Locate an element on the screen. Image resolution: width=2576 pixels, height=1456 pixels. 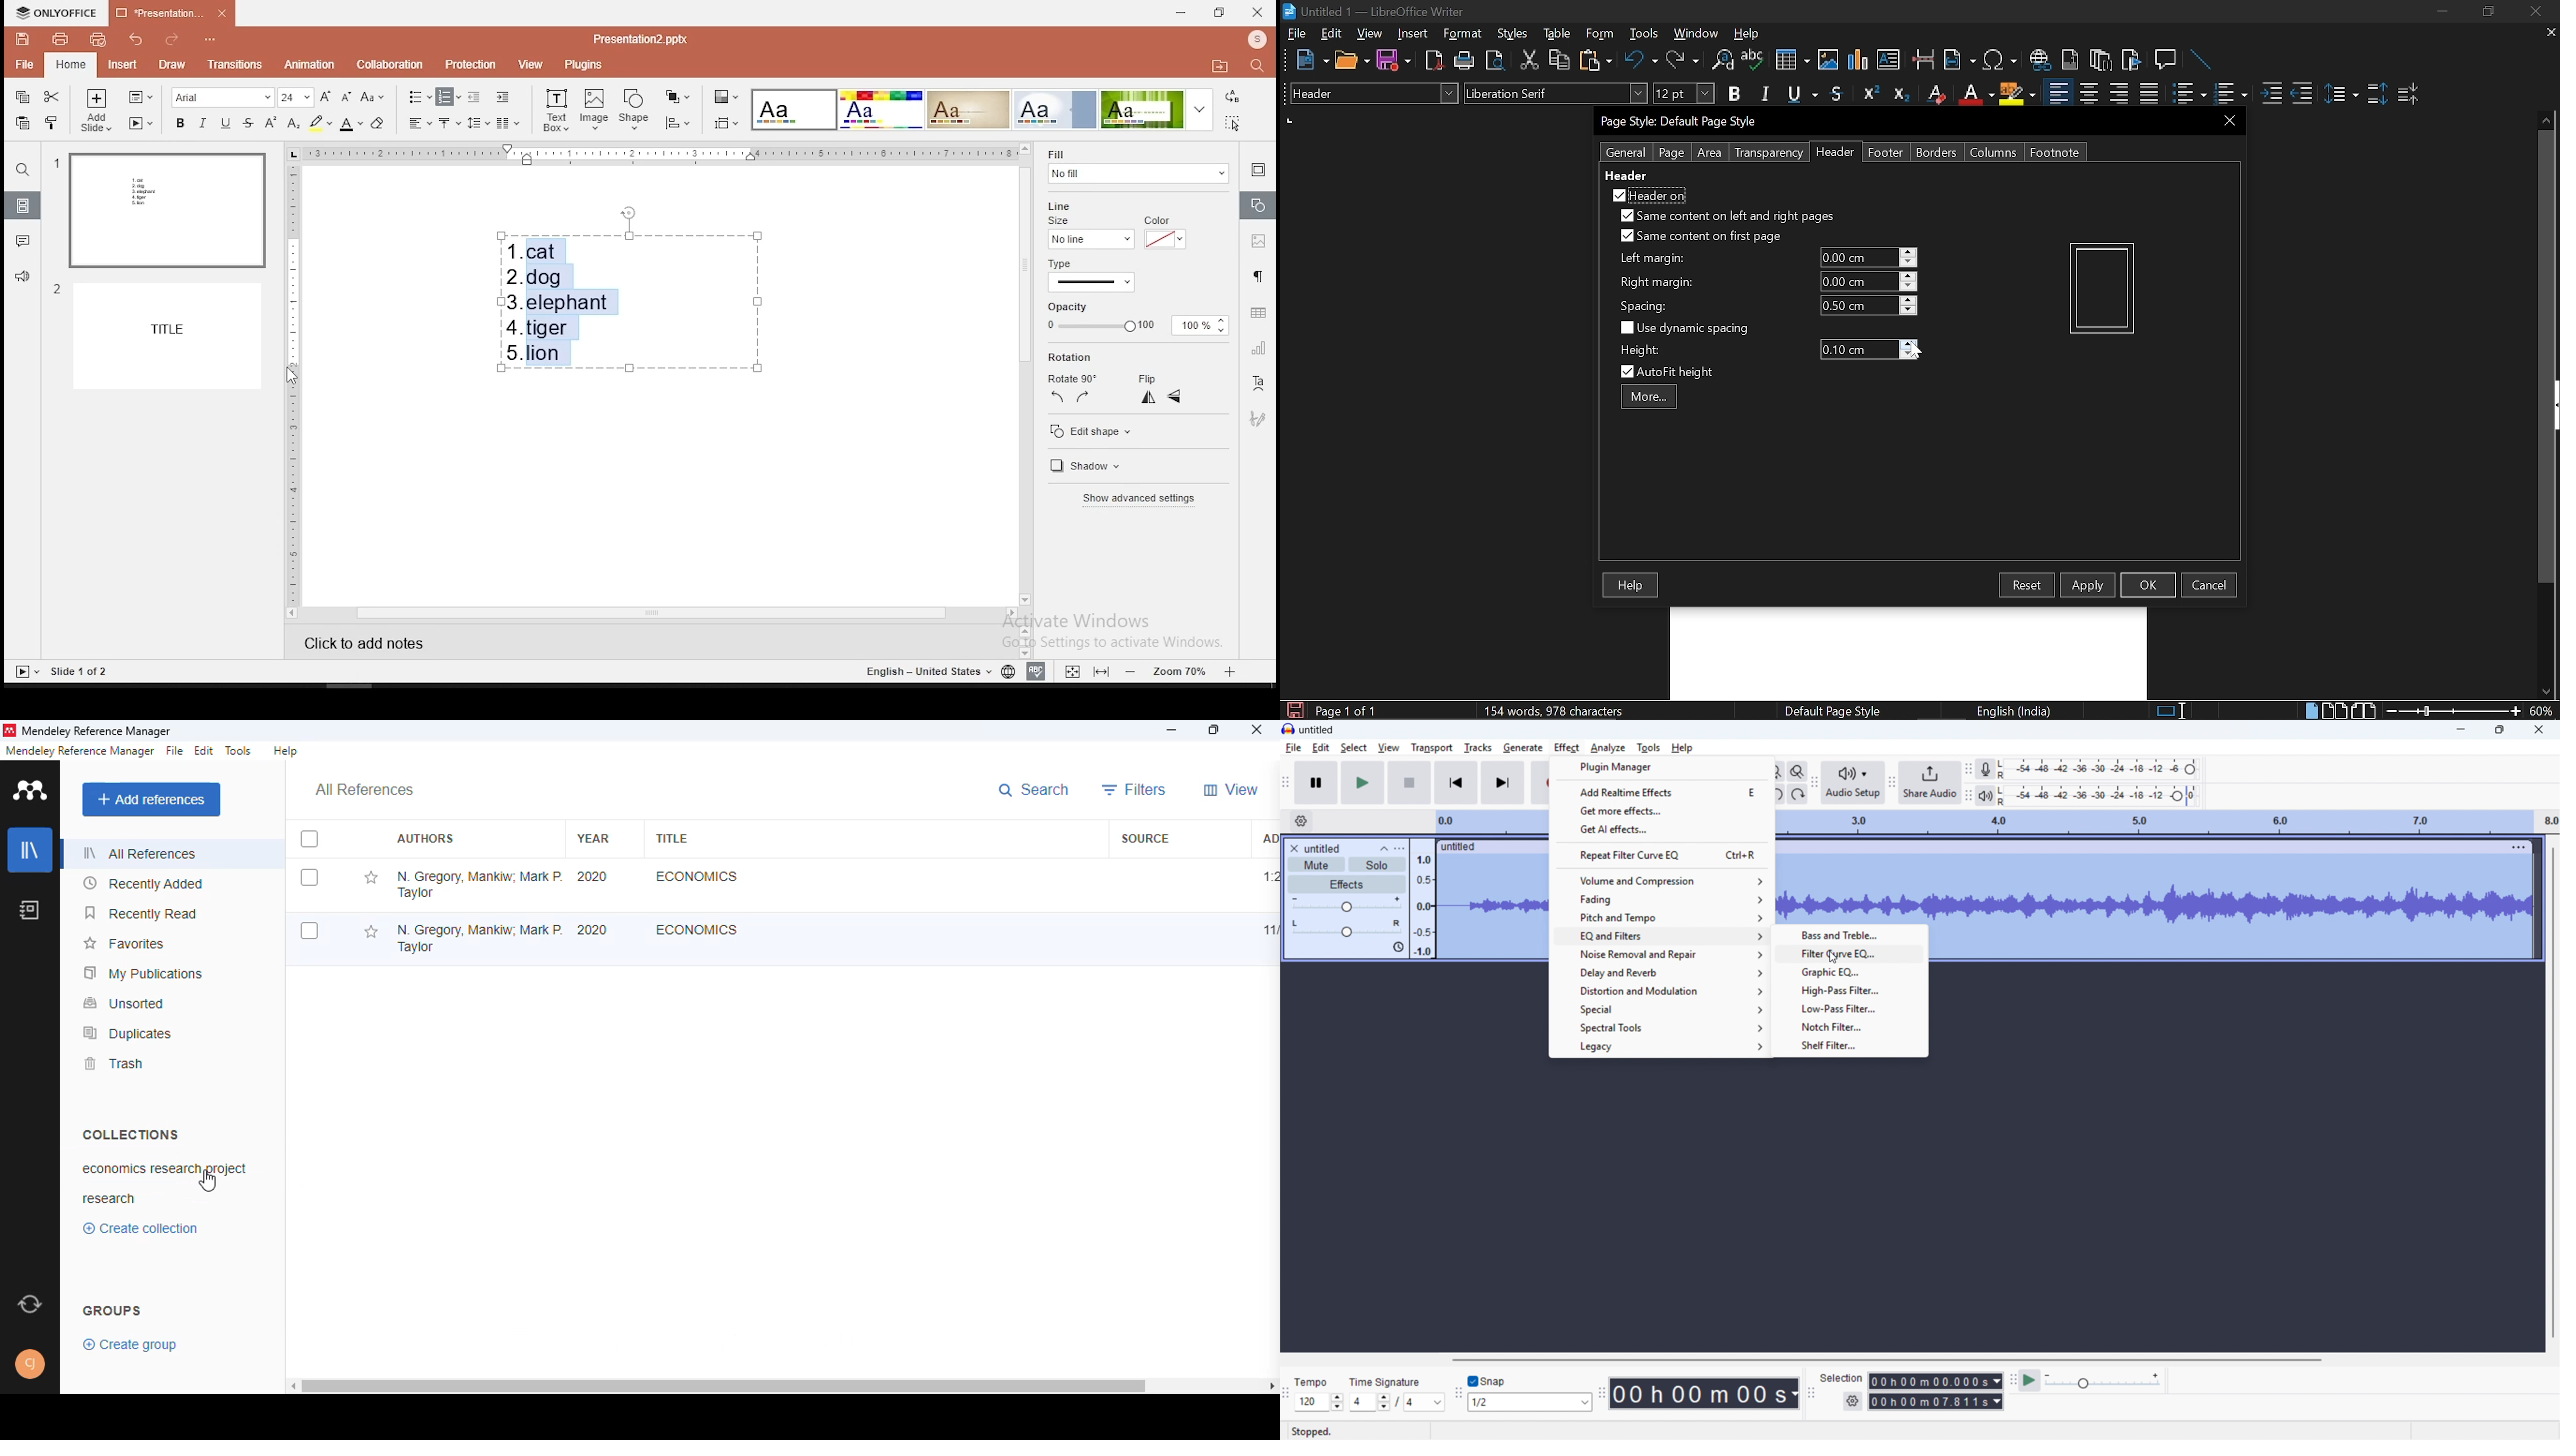
increase left margin is located at coordinates (1909, 252).